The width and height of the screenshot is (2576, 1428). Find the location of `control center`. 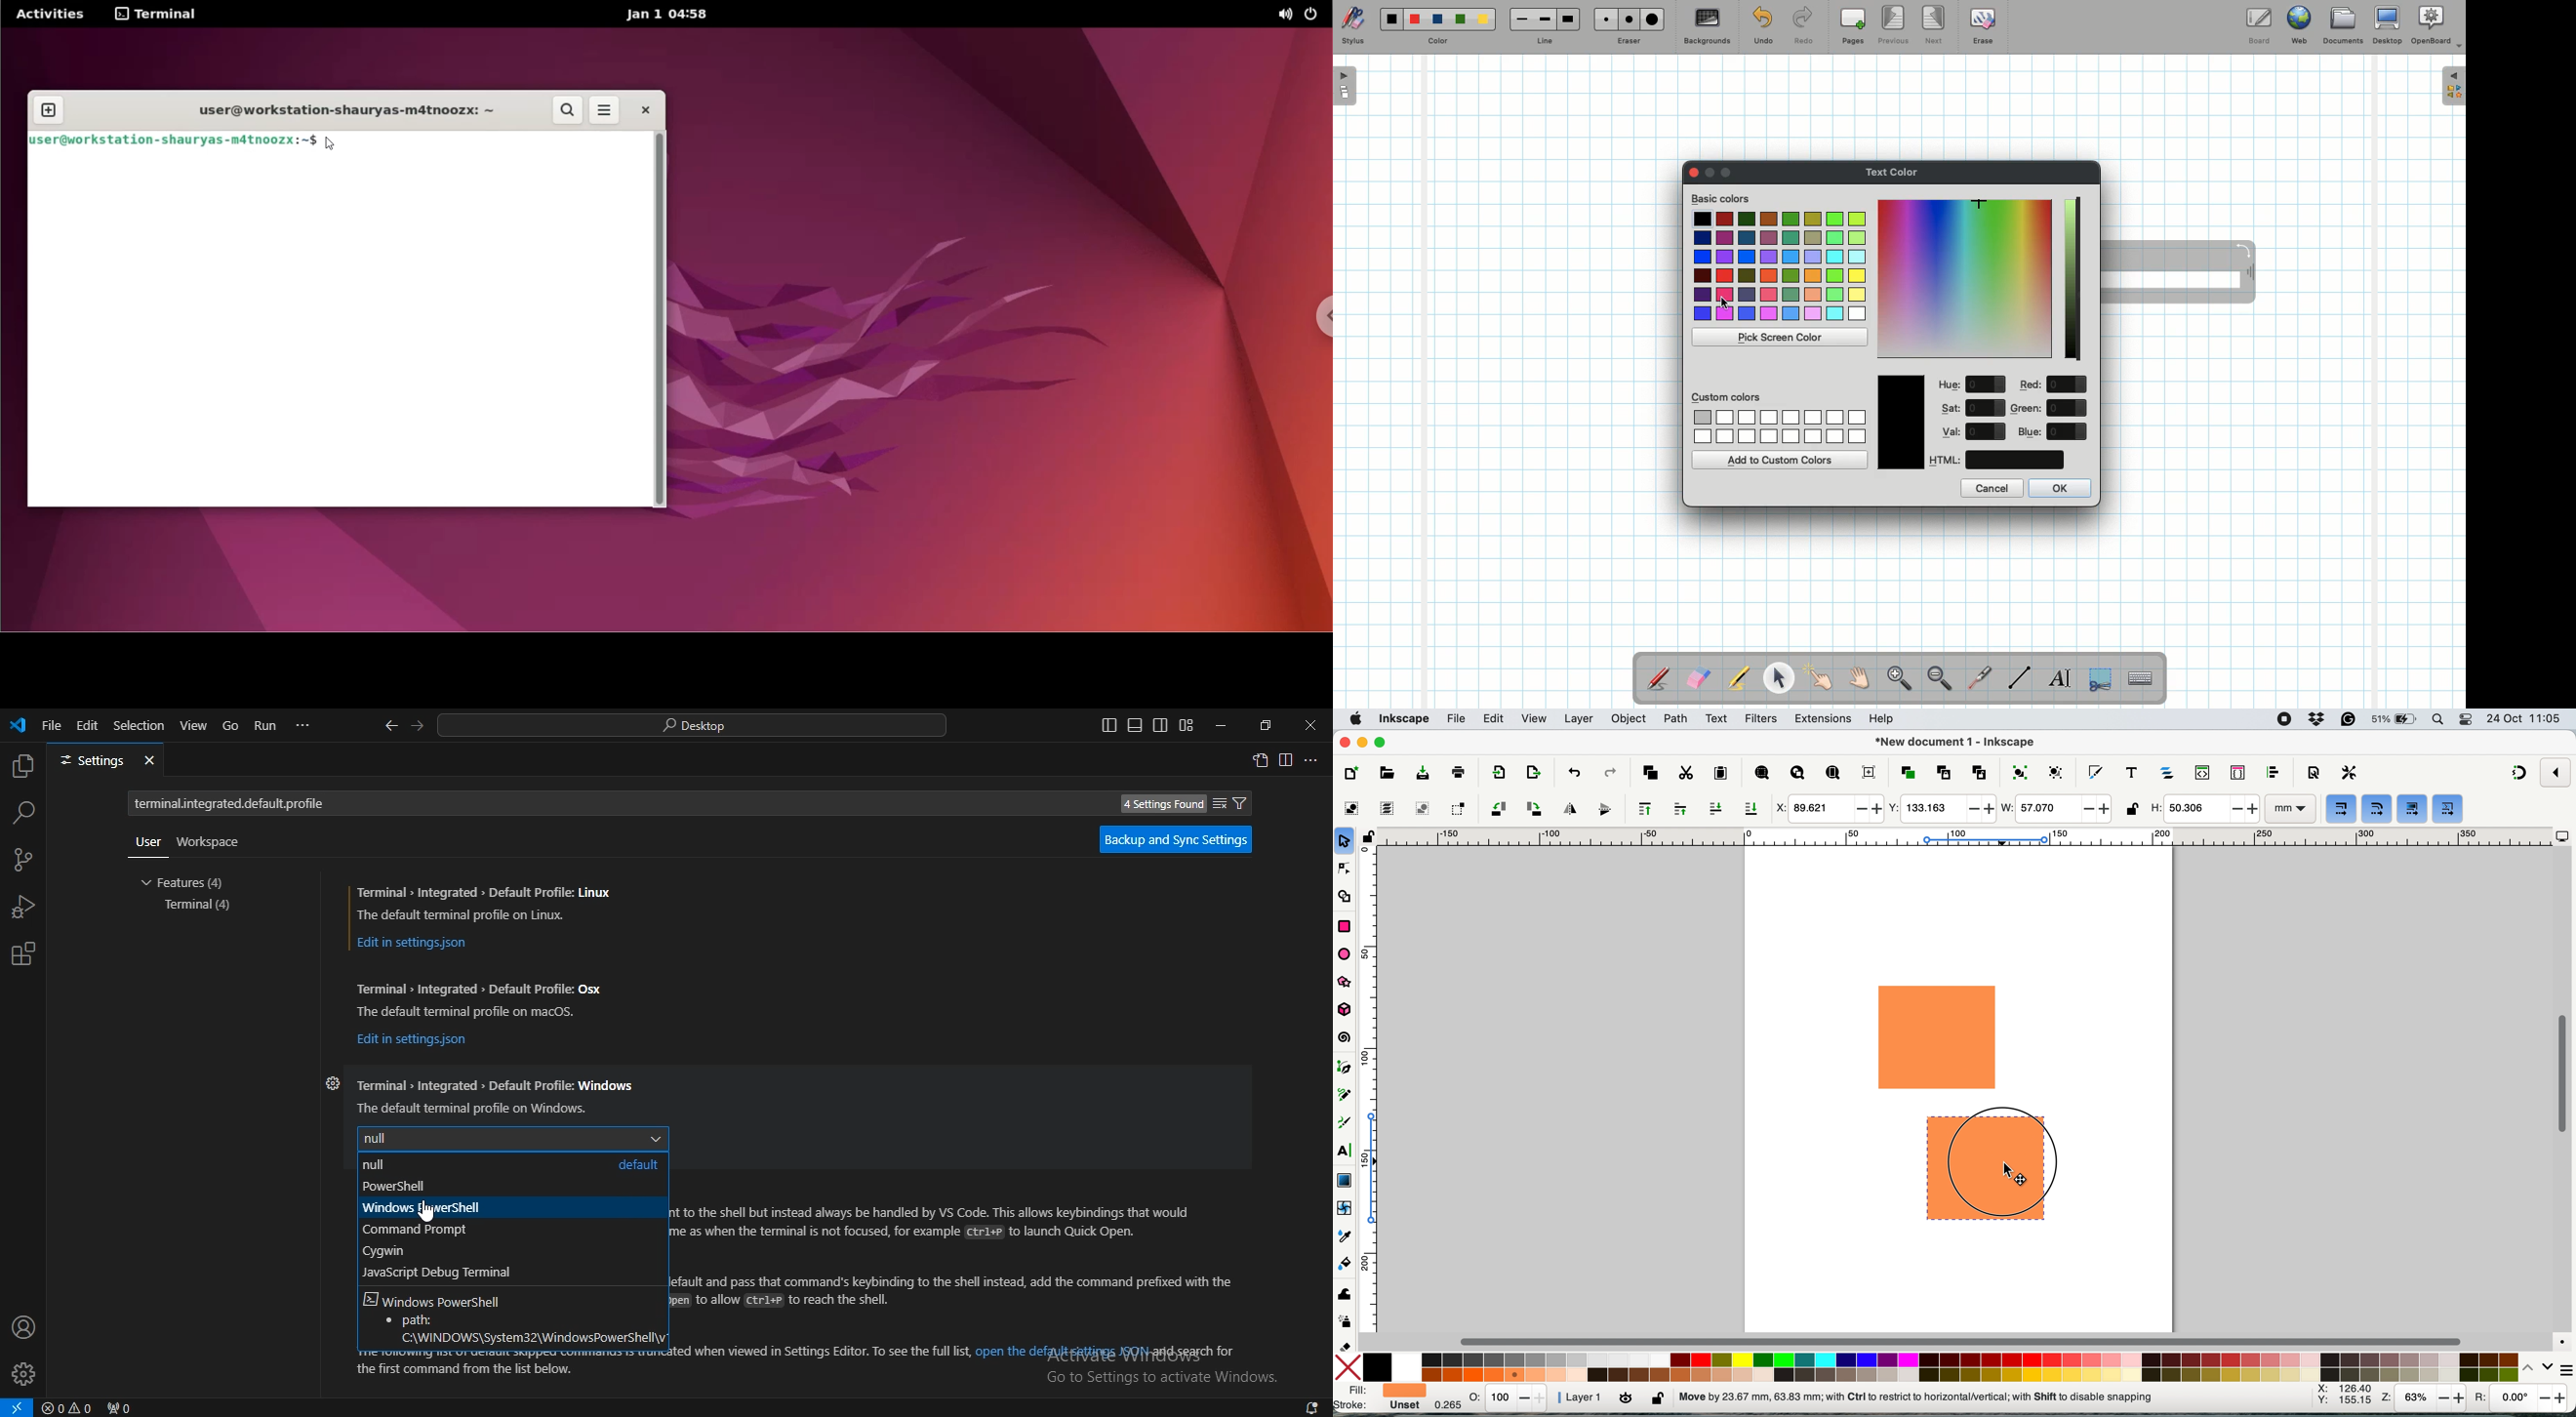

control center is located at coordinates (2468, 720).